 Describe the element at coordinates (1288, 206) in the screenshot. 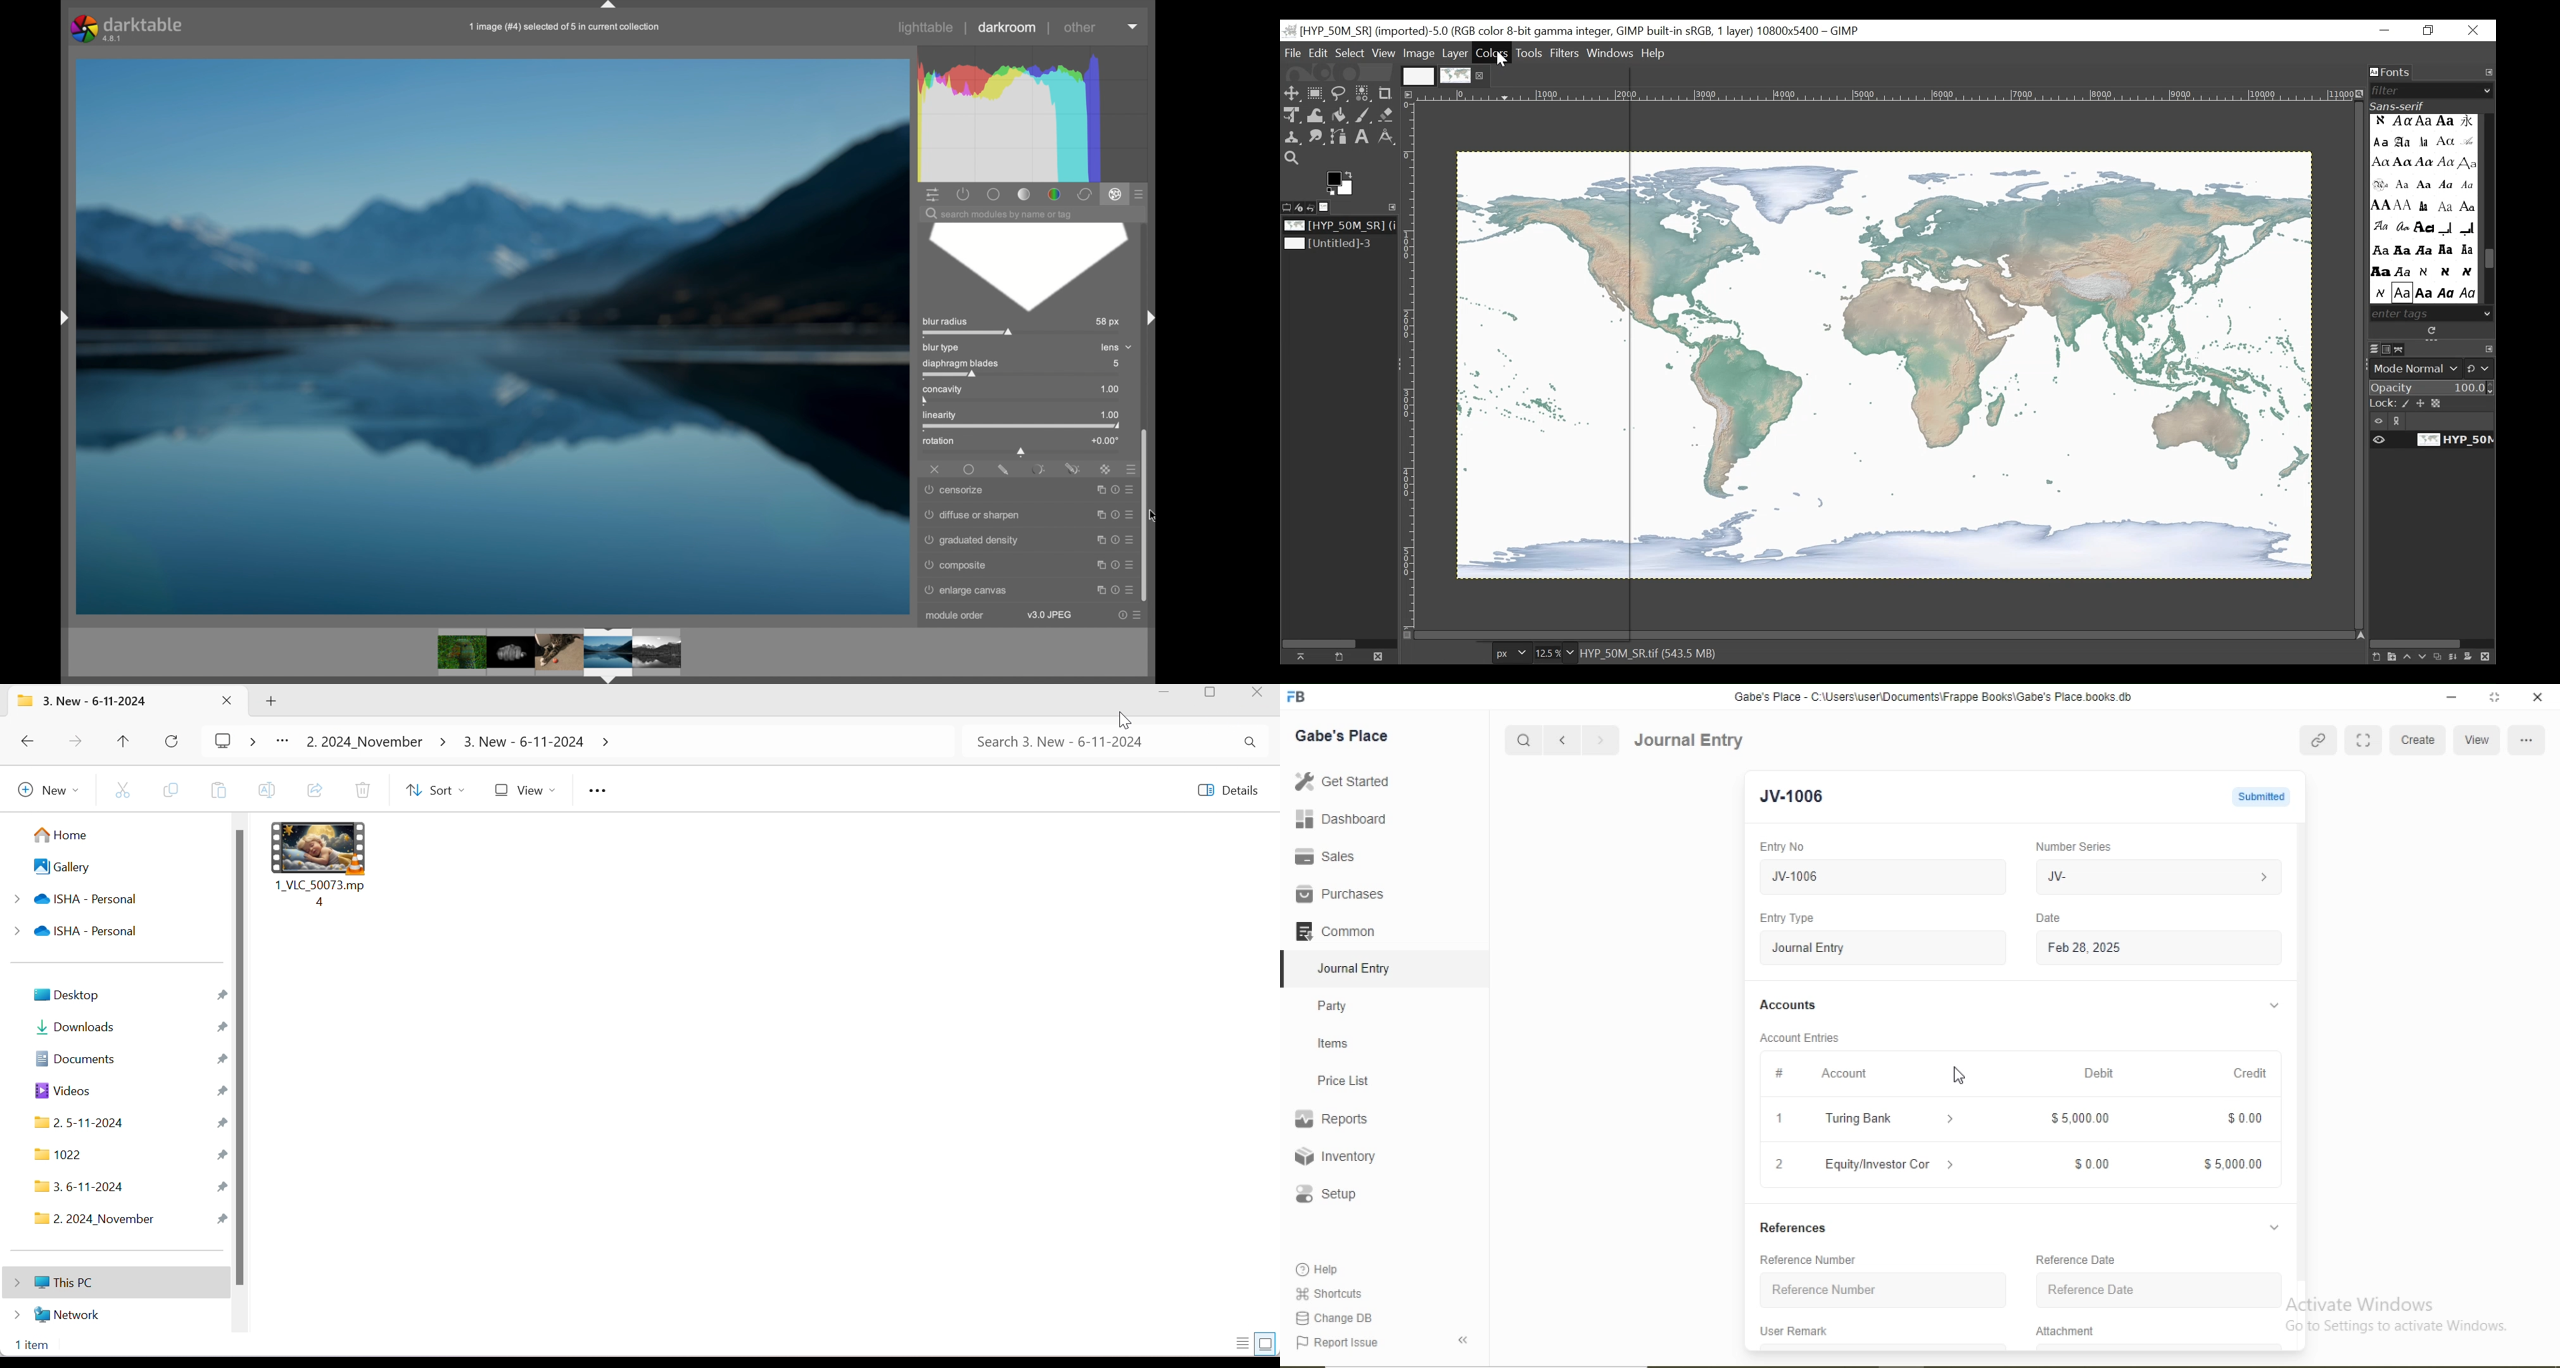

I see `Tool options` at that location.